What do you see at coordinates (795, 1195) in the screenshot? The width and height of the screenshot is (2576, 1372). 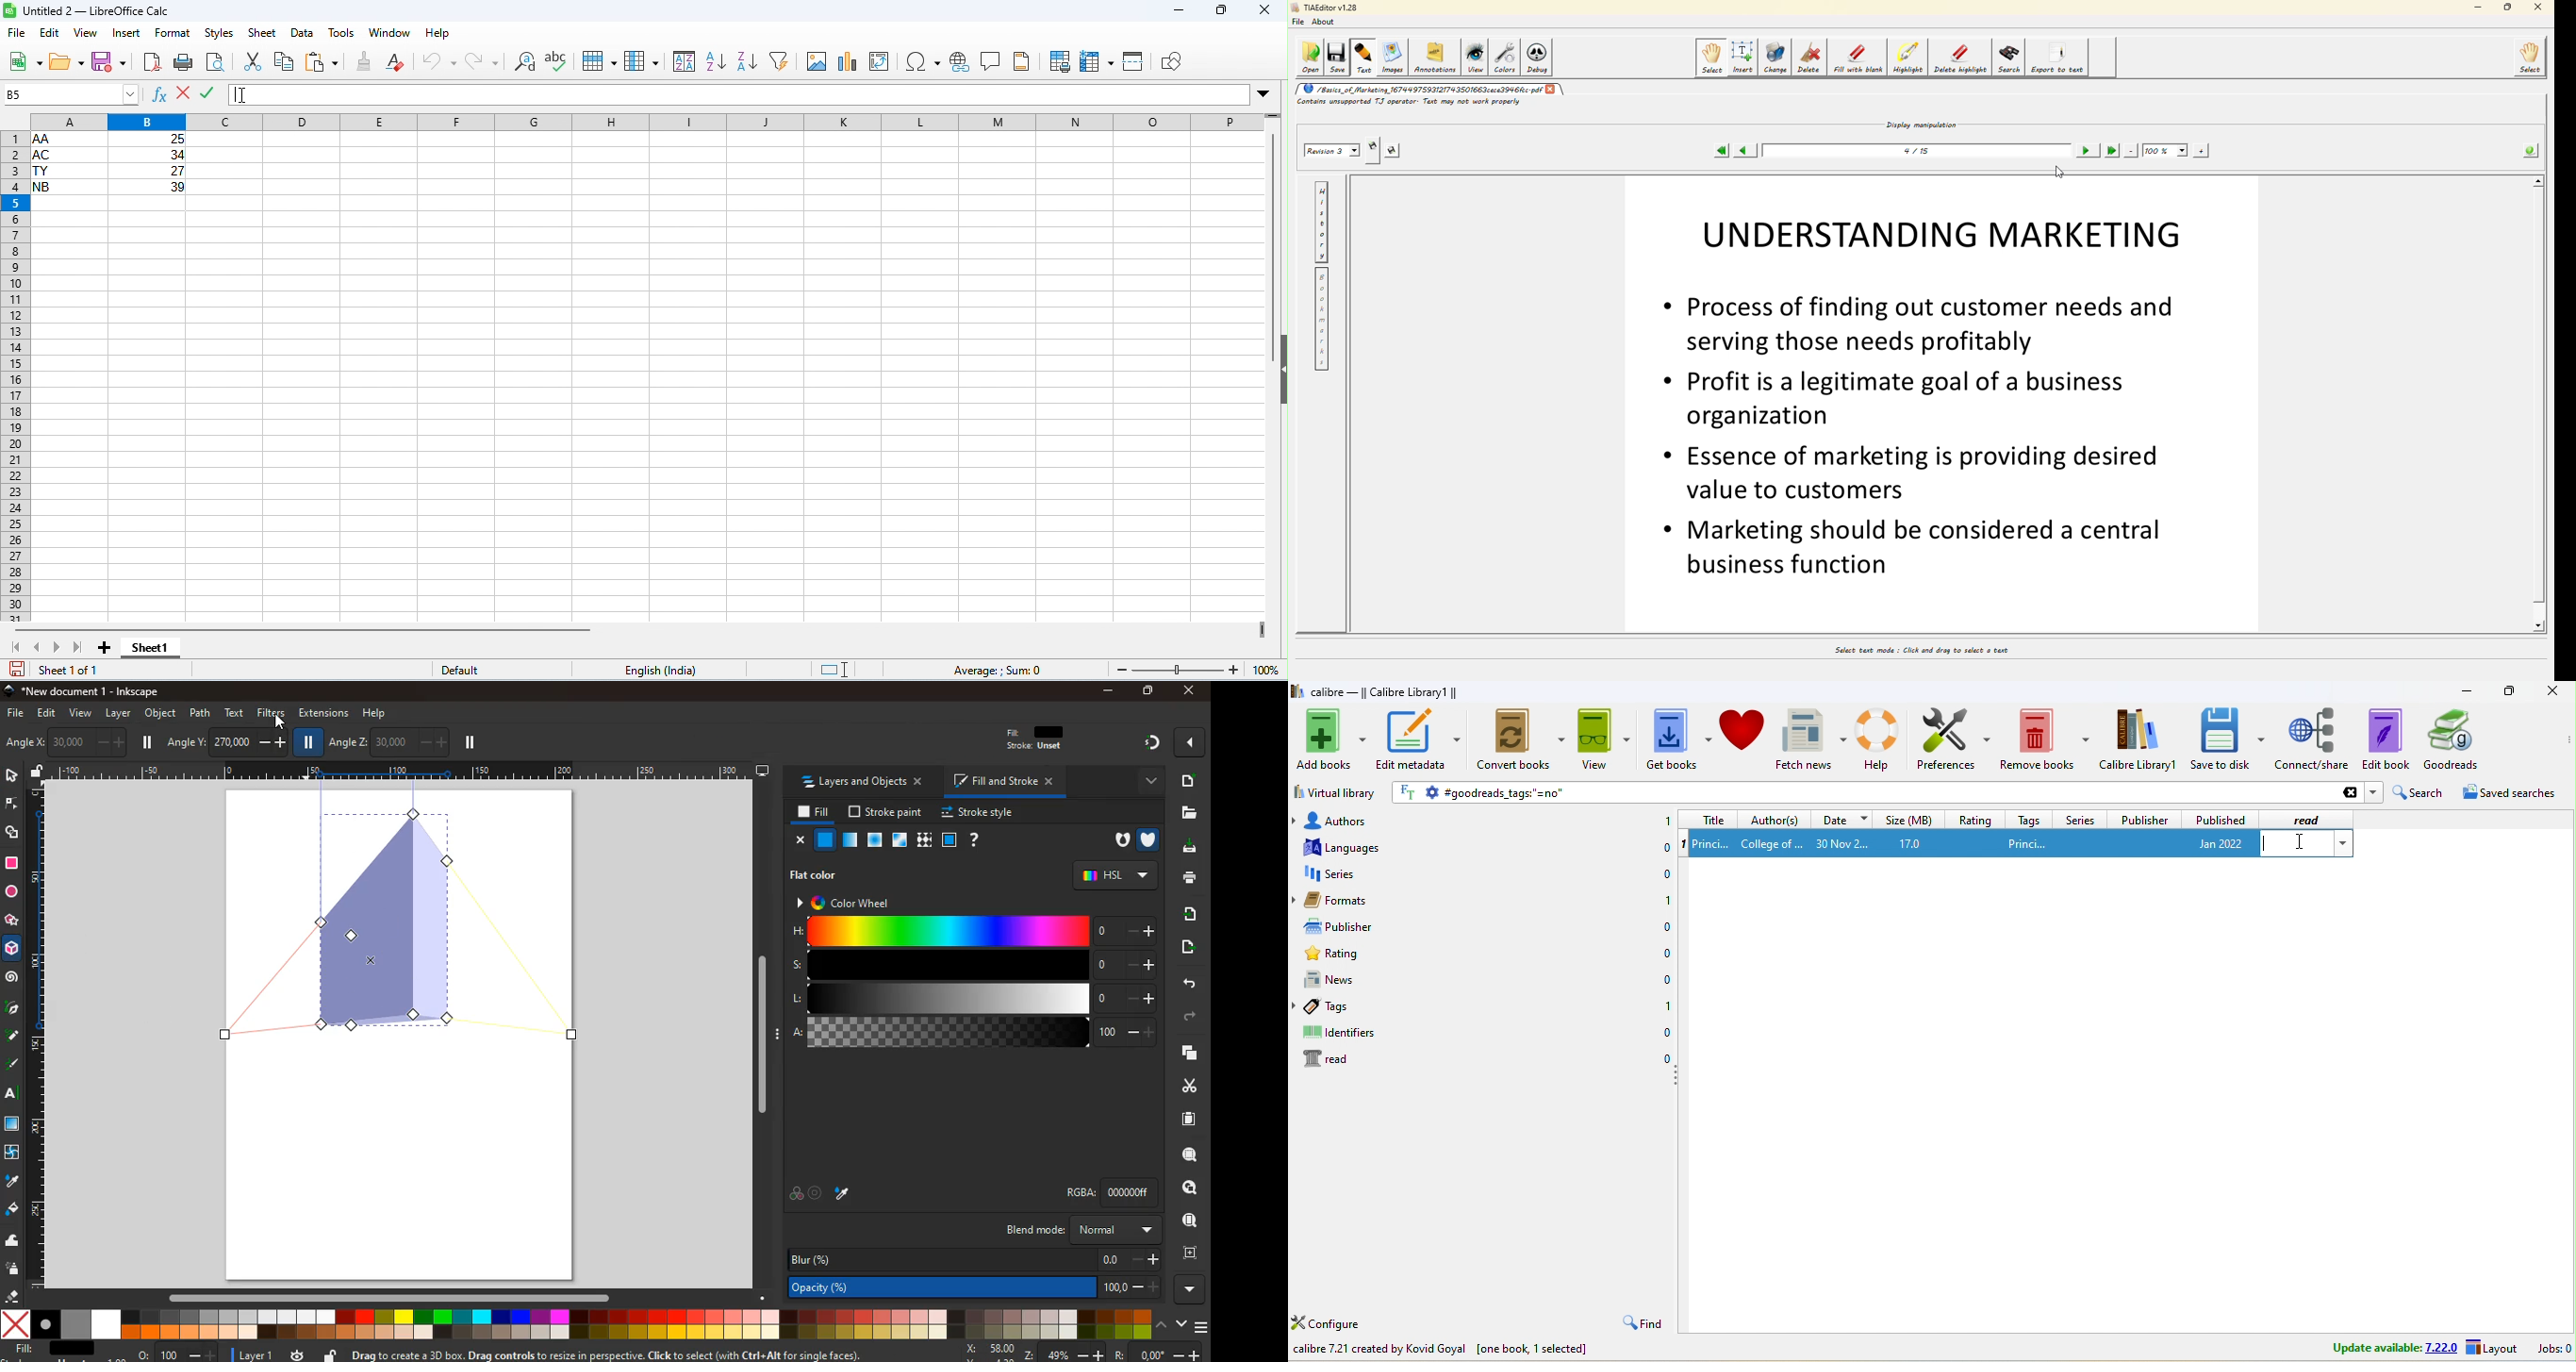 I see `color` at bounding box center [795, 1195].